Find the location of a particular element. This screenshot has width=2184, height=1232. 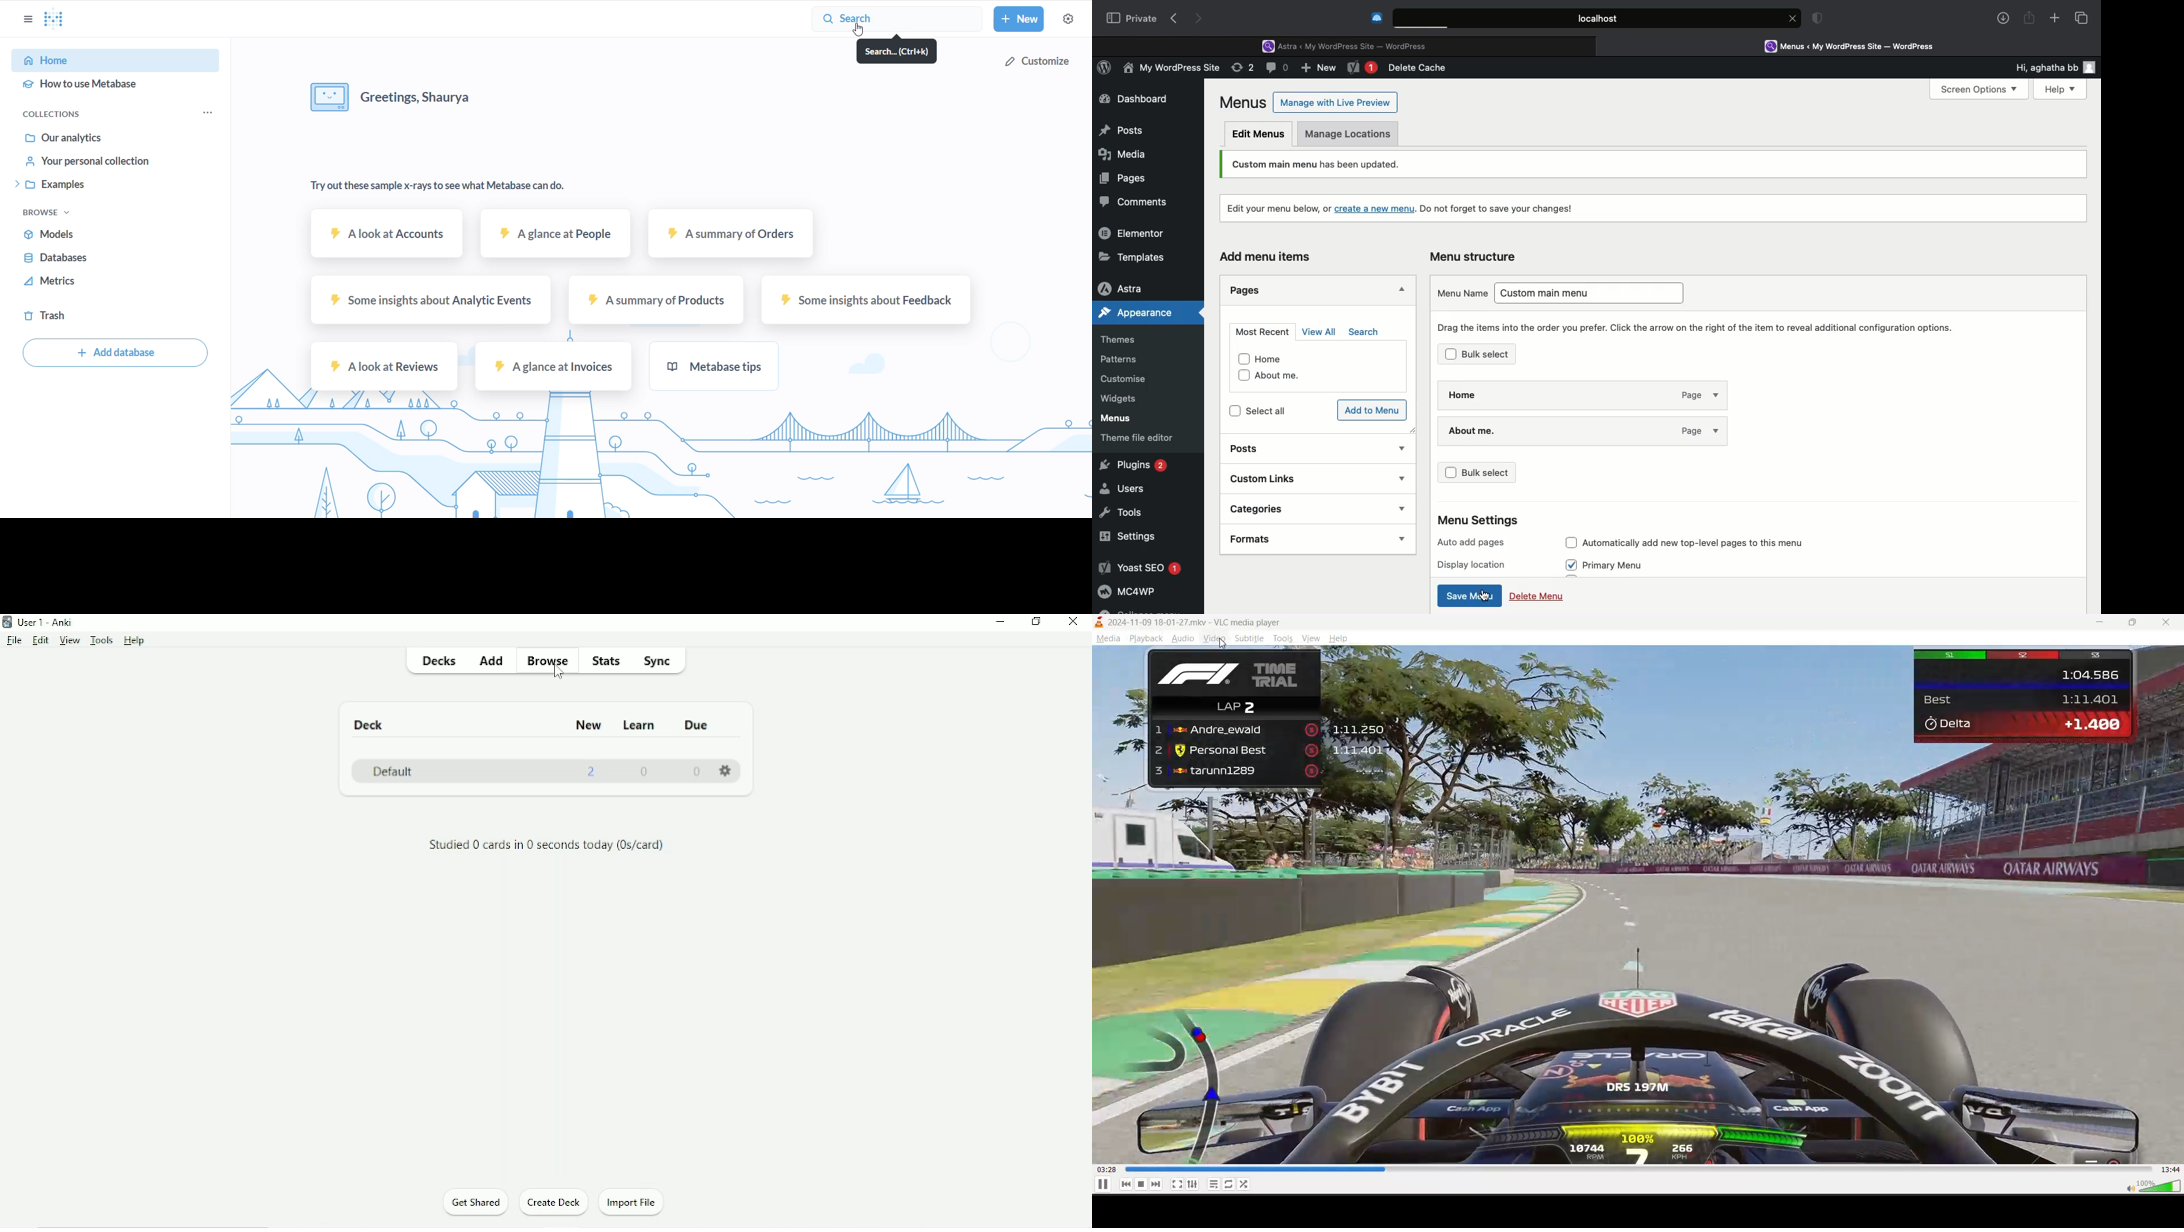

show is located at coordinates (1396, 475).